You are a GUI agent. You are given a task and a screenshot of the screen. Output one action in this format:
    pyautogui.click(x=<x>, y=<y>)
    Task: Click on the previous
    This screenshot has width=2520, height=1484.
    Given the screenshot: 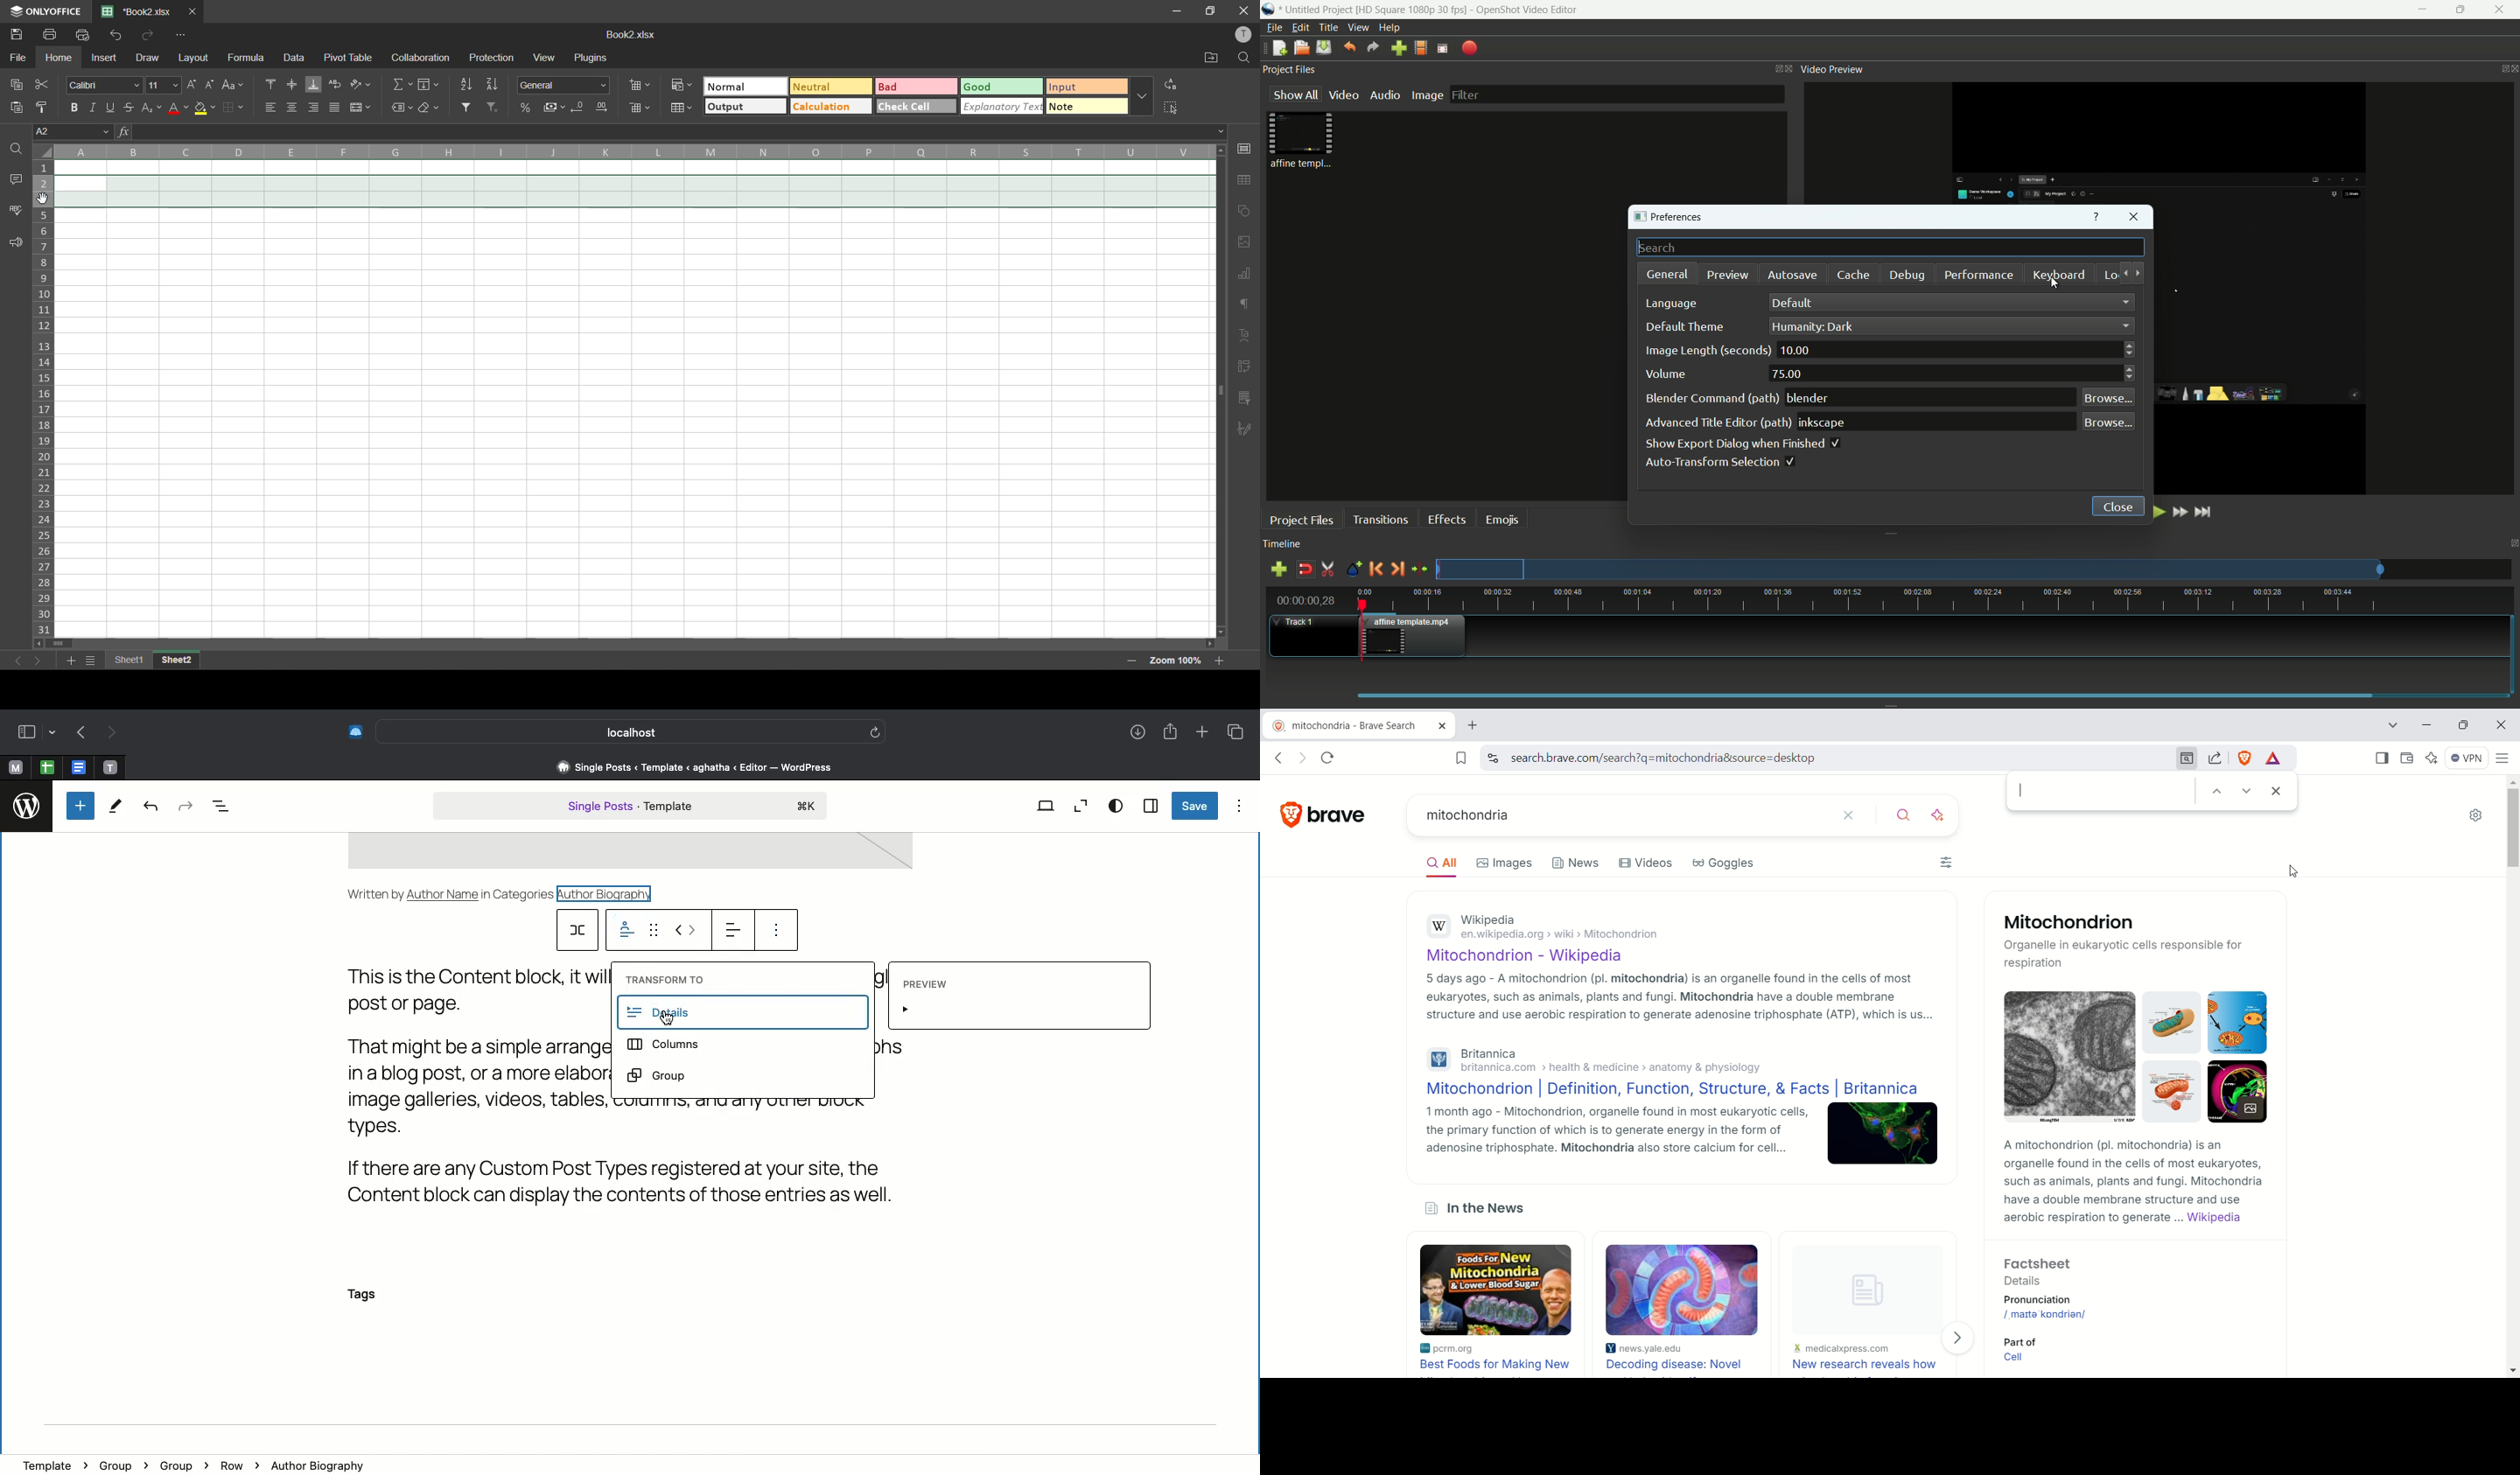 What is the action you would take?
    pyautogui.click(x=14, y=659)
    